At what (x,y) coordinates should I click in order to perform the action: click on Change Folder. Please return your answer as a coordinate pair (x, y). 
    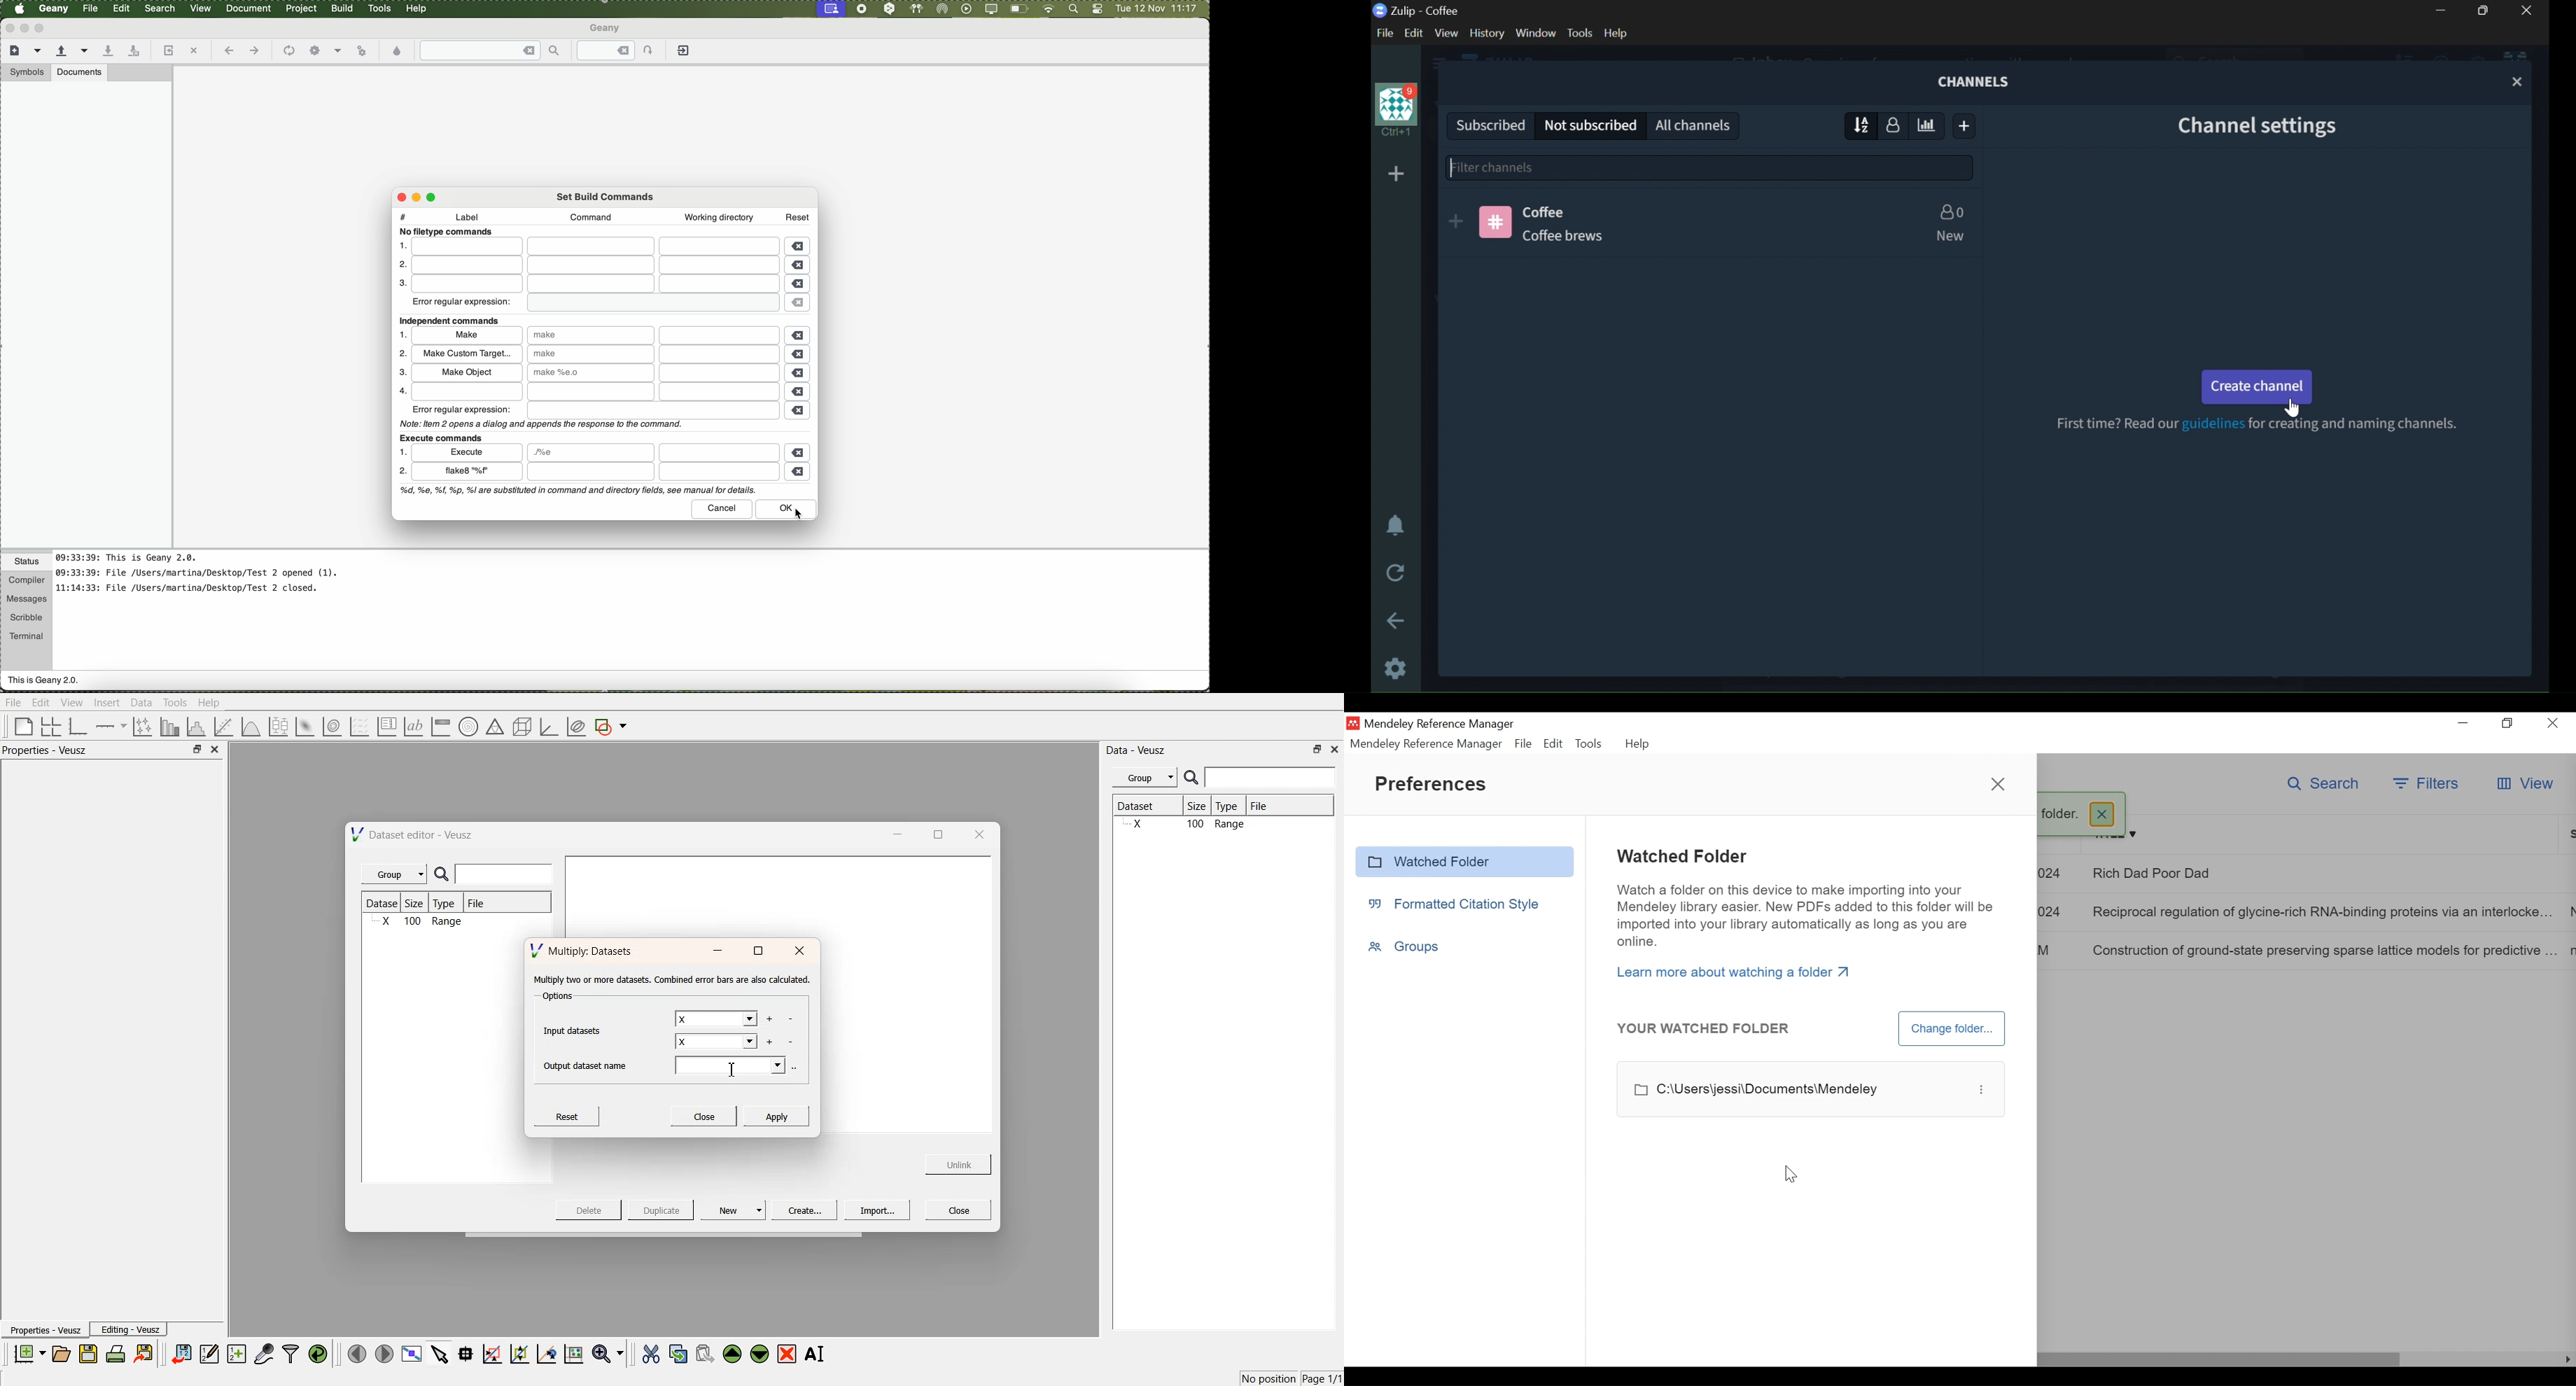
    Looking at the image, I should click on (1953, 1027).